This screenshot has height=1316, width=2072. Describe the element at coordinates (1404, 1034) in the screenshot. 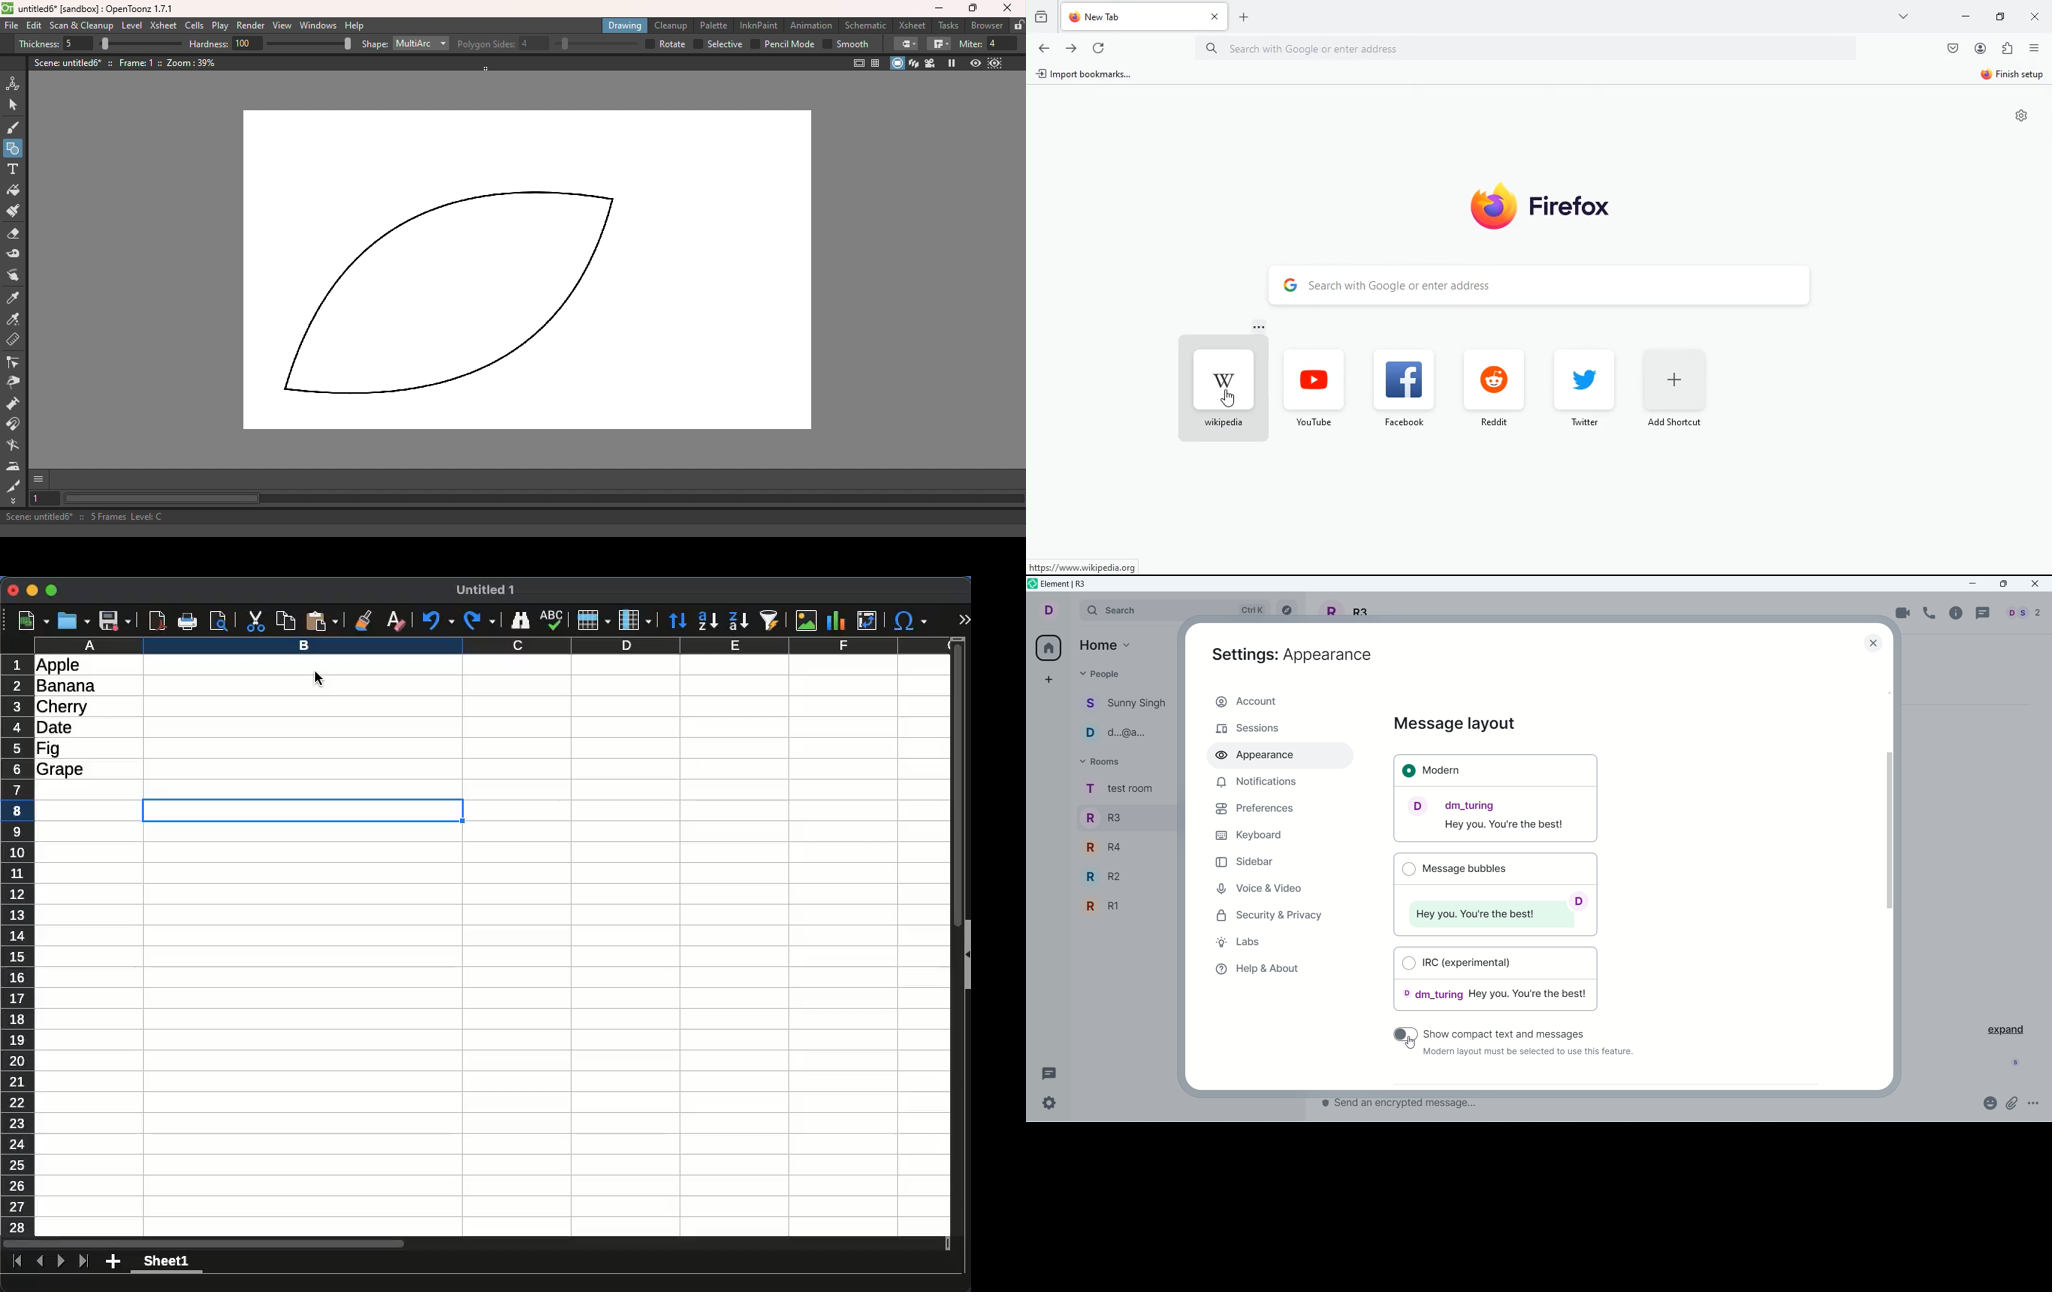

I see `cursor` at that location.